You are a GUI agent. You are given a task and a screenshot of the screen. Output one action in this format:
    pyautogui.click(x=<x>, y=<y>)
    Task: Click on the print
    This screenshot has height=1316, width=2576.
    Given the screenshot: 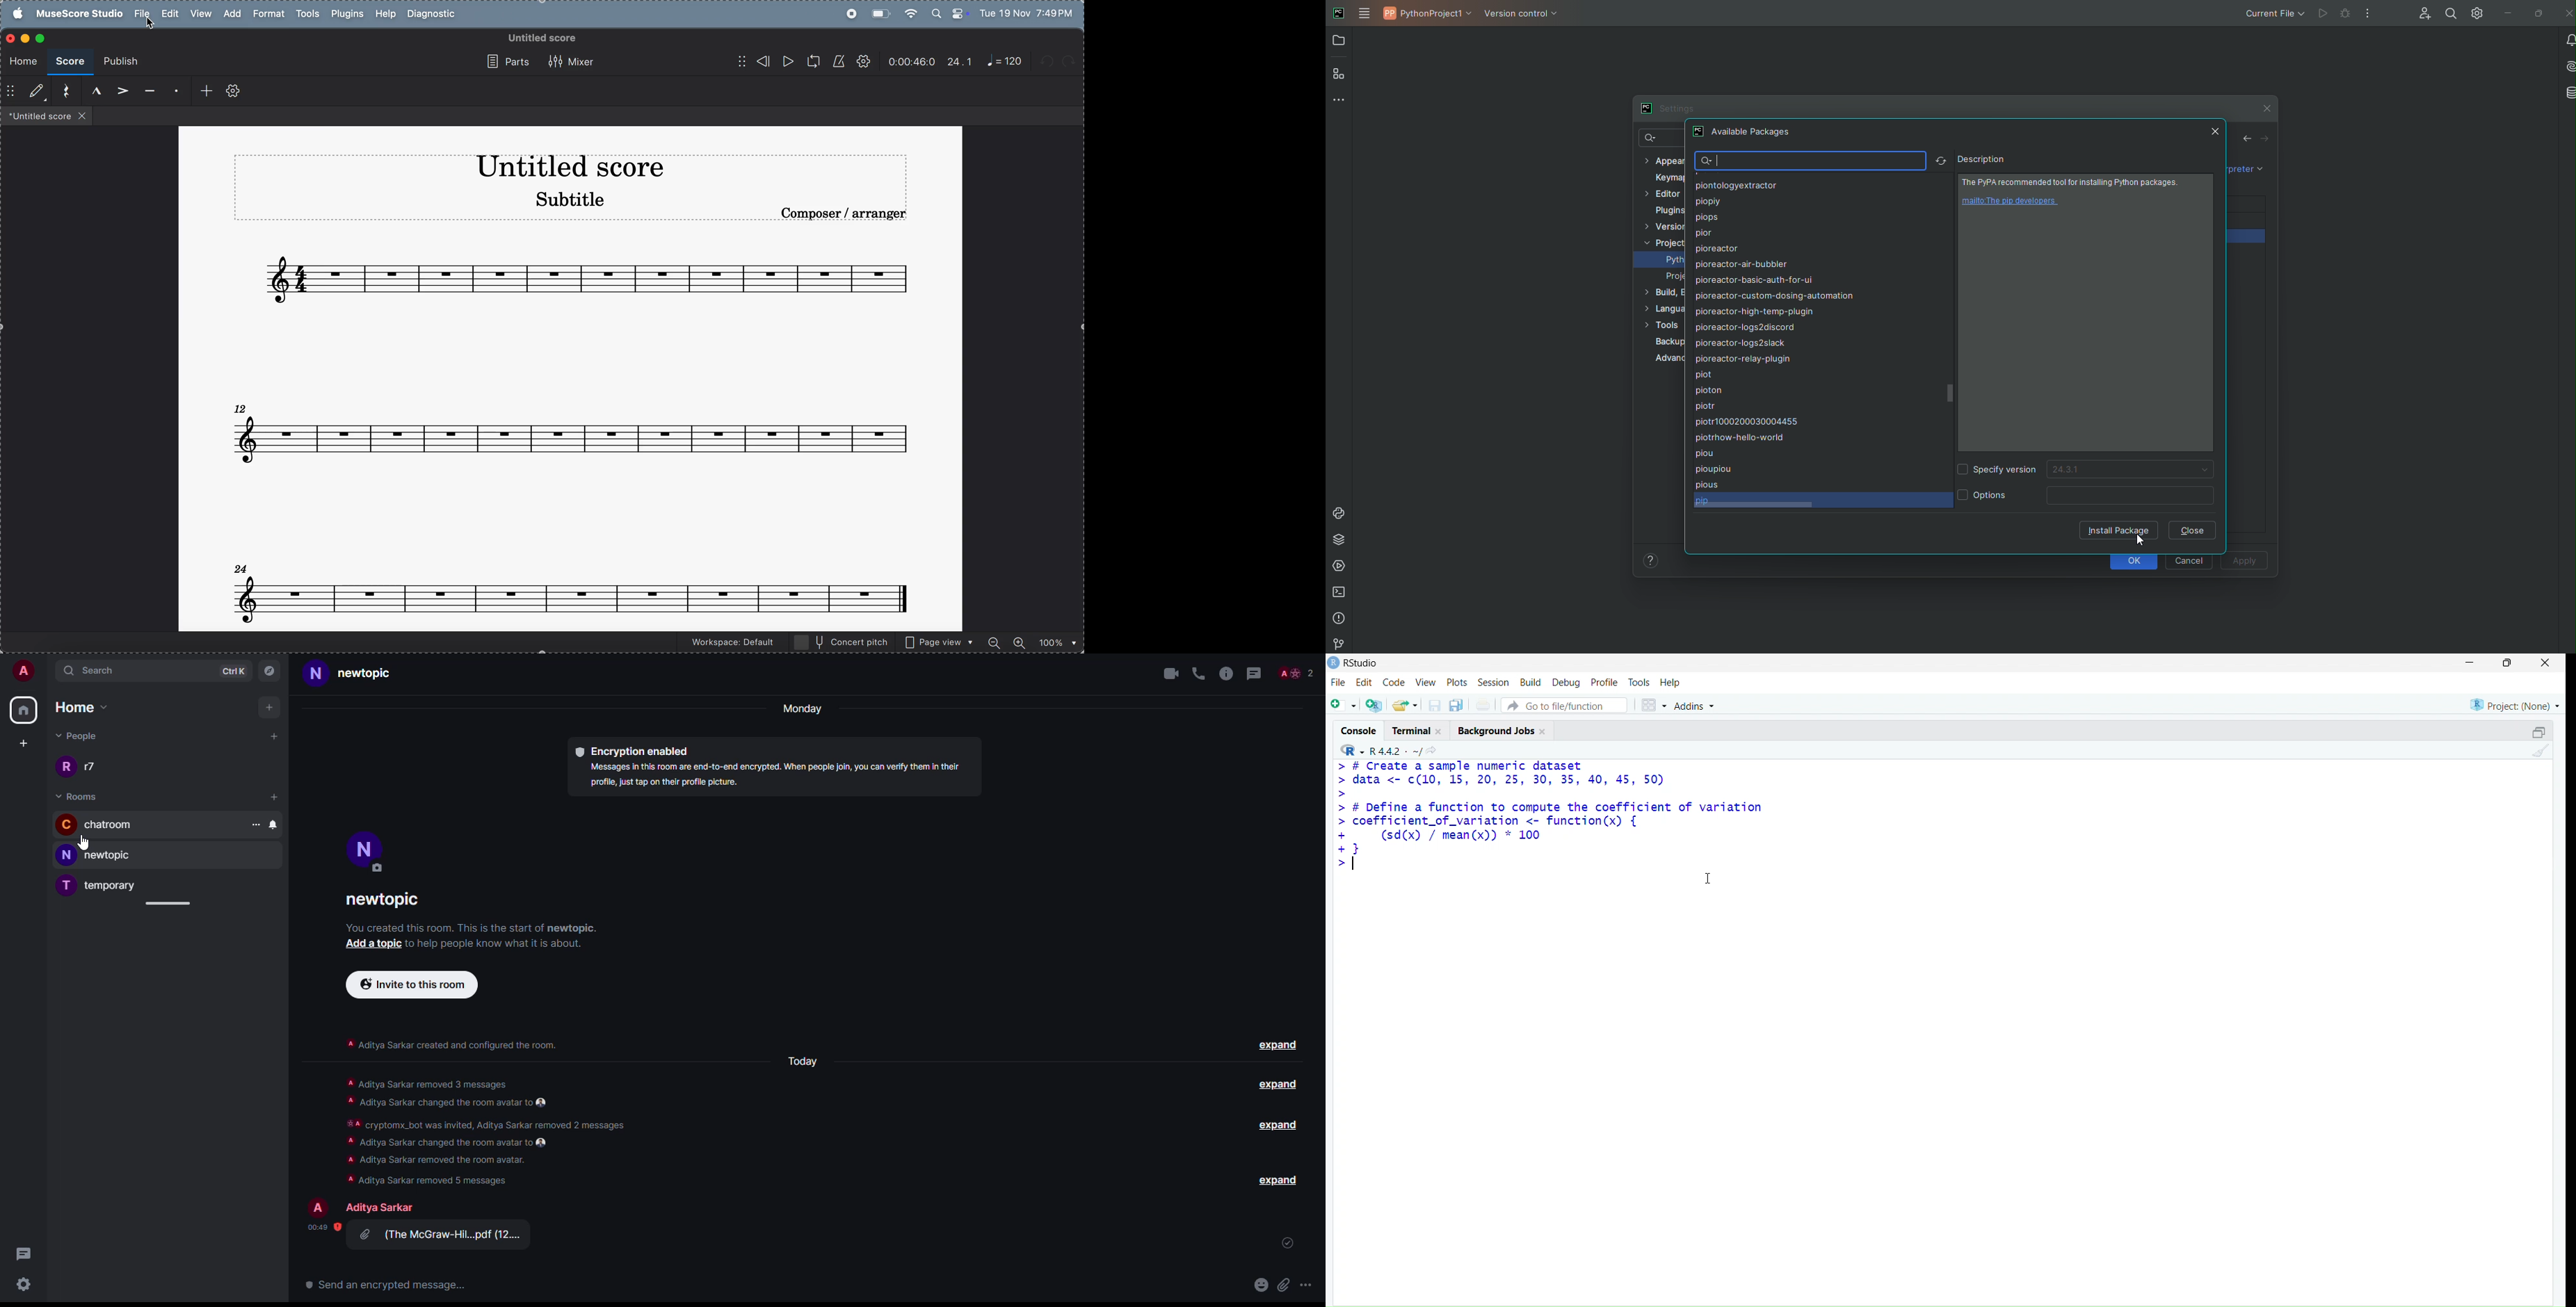 What is the action you would take?
    pyautogui.click(x=1484, y=705)
    